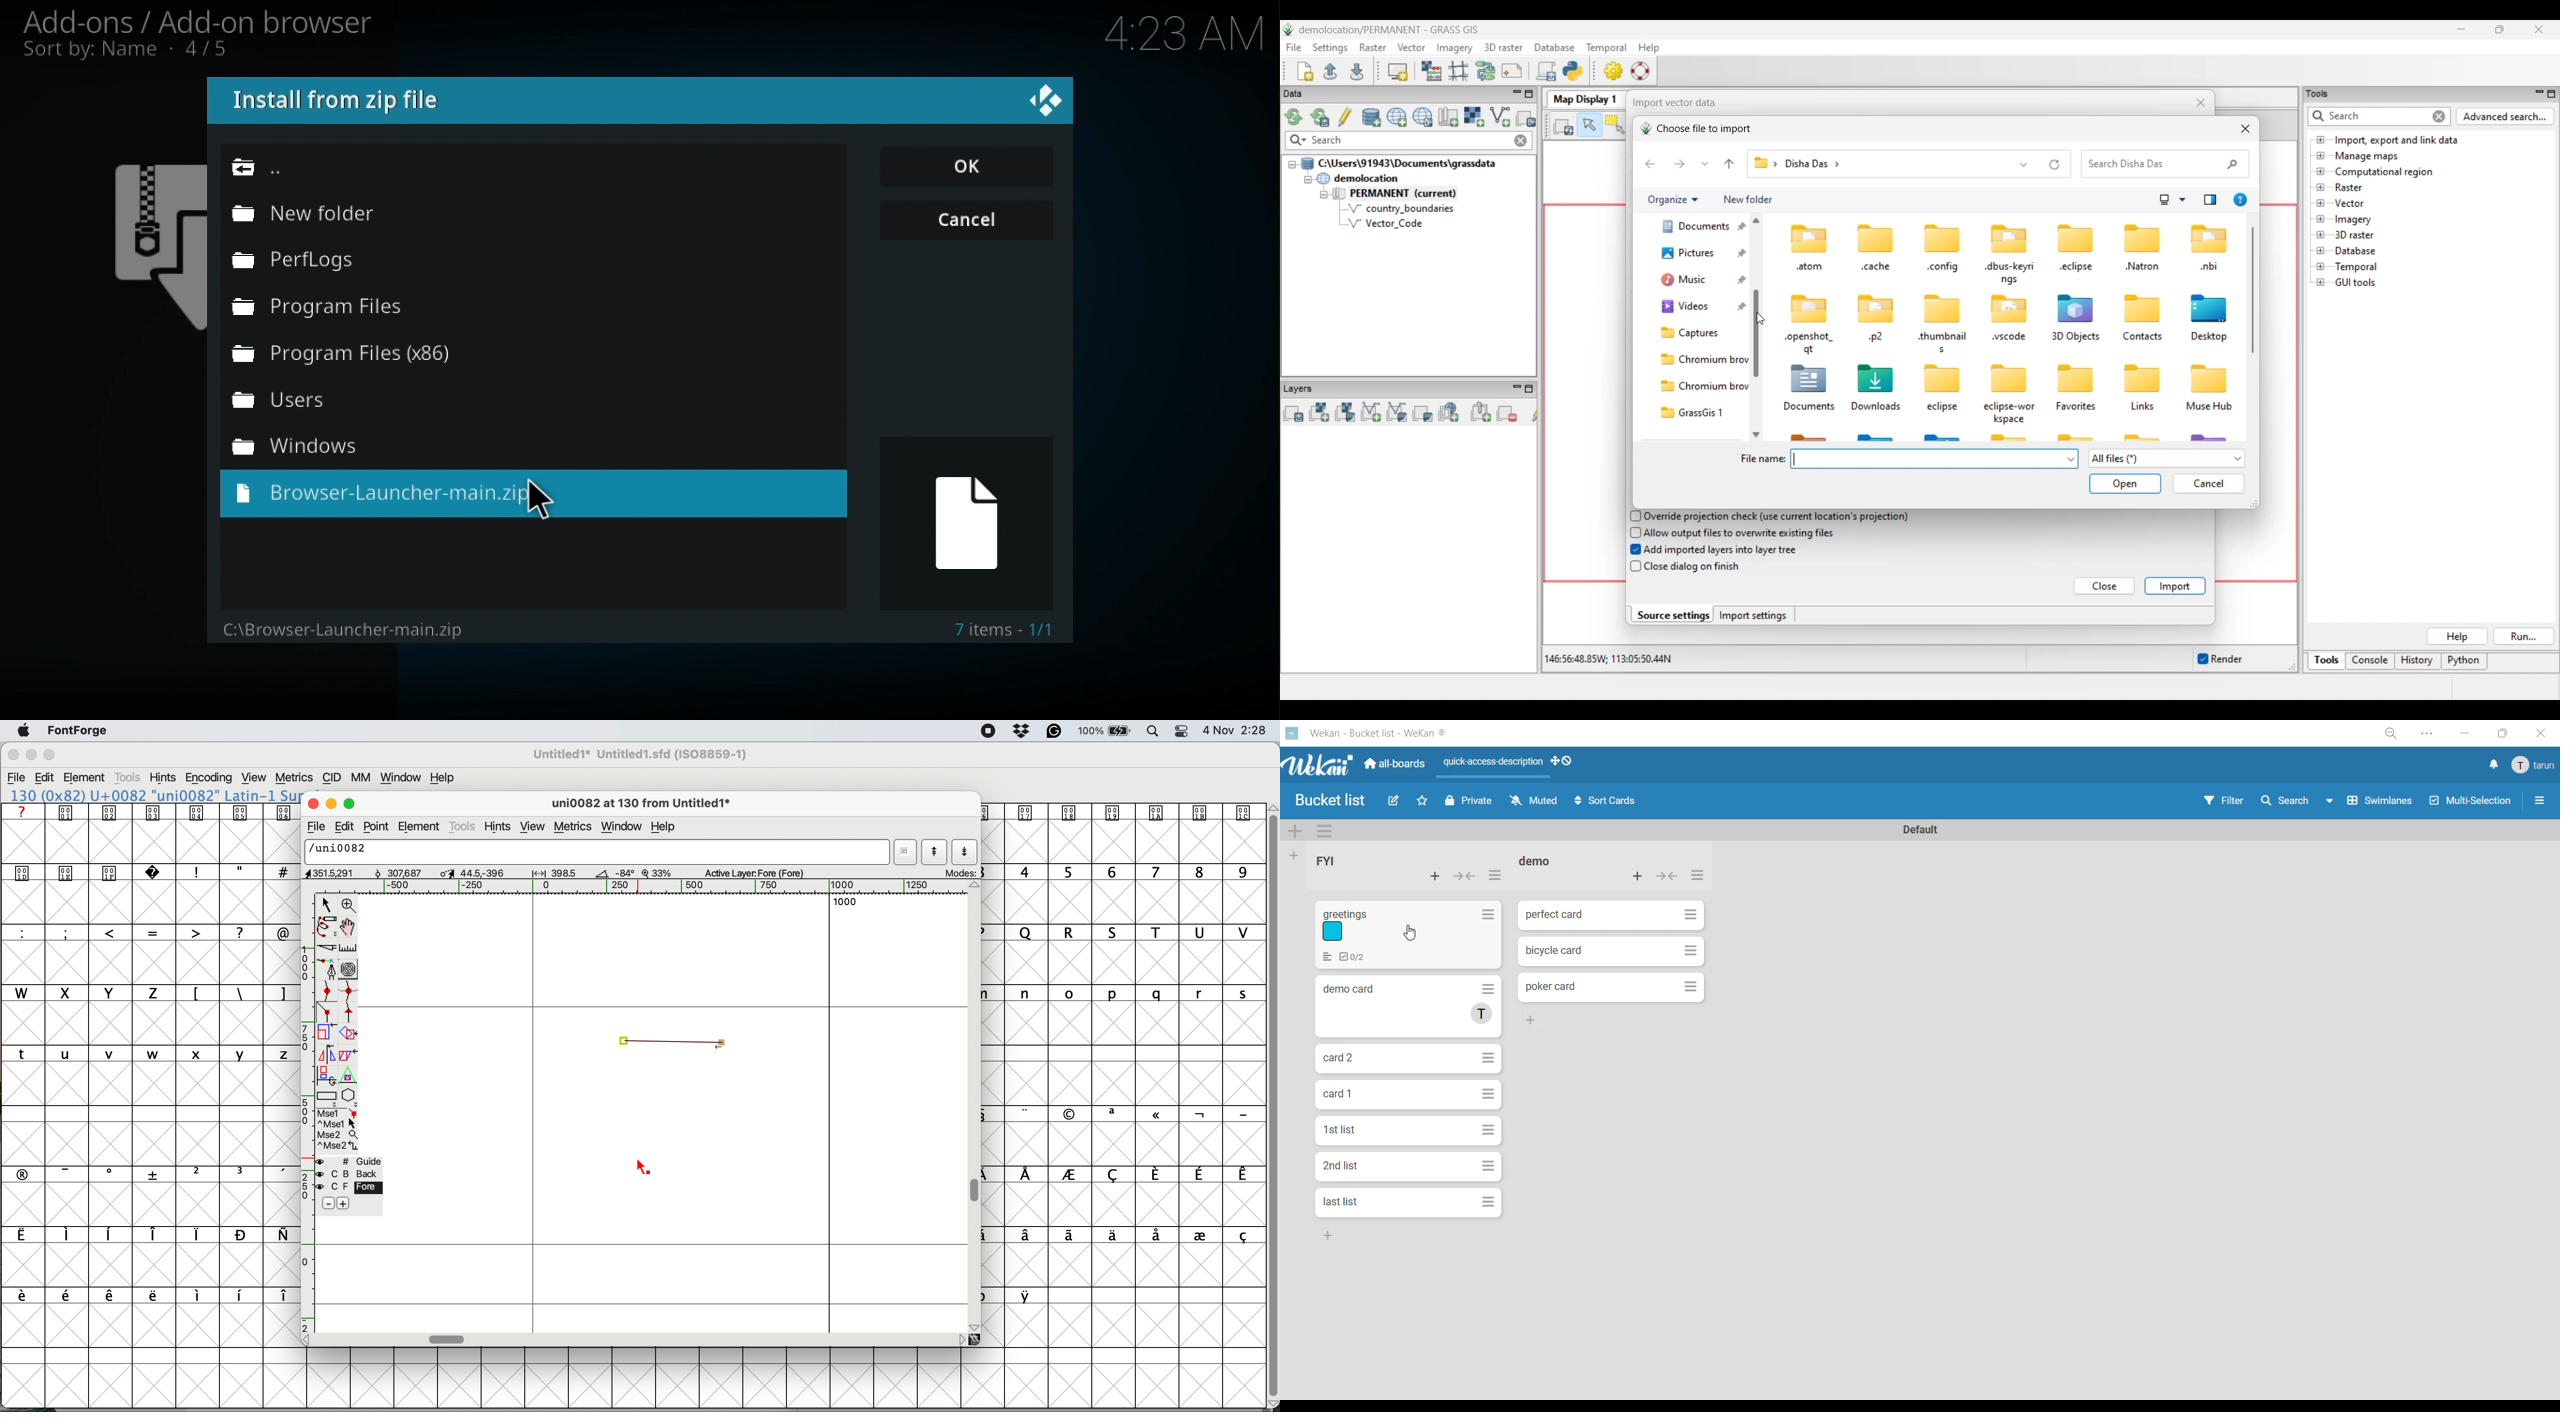  Describe the element at coordinates (325, 1055) in the screenshot. I see `flip the selection` at that location.